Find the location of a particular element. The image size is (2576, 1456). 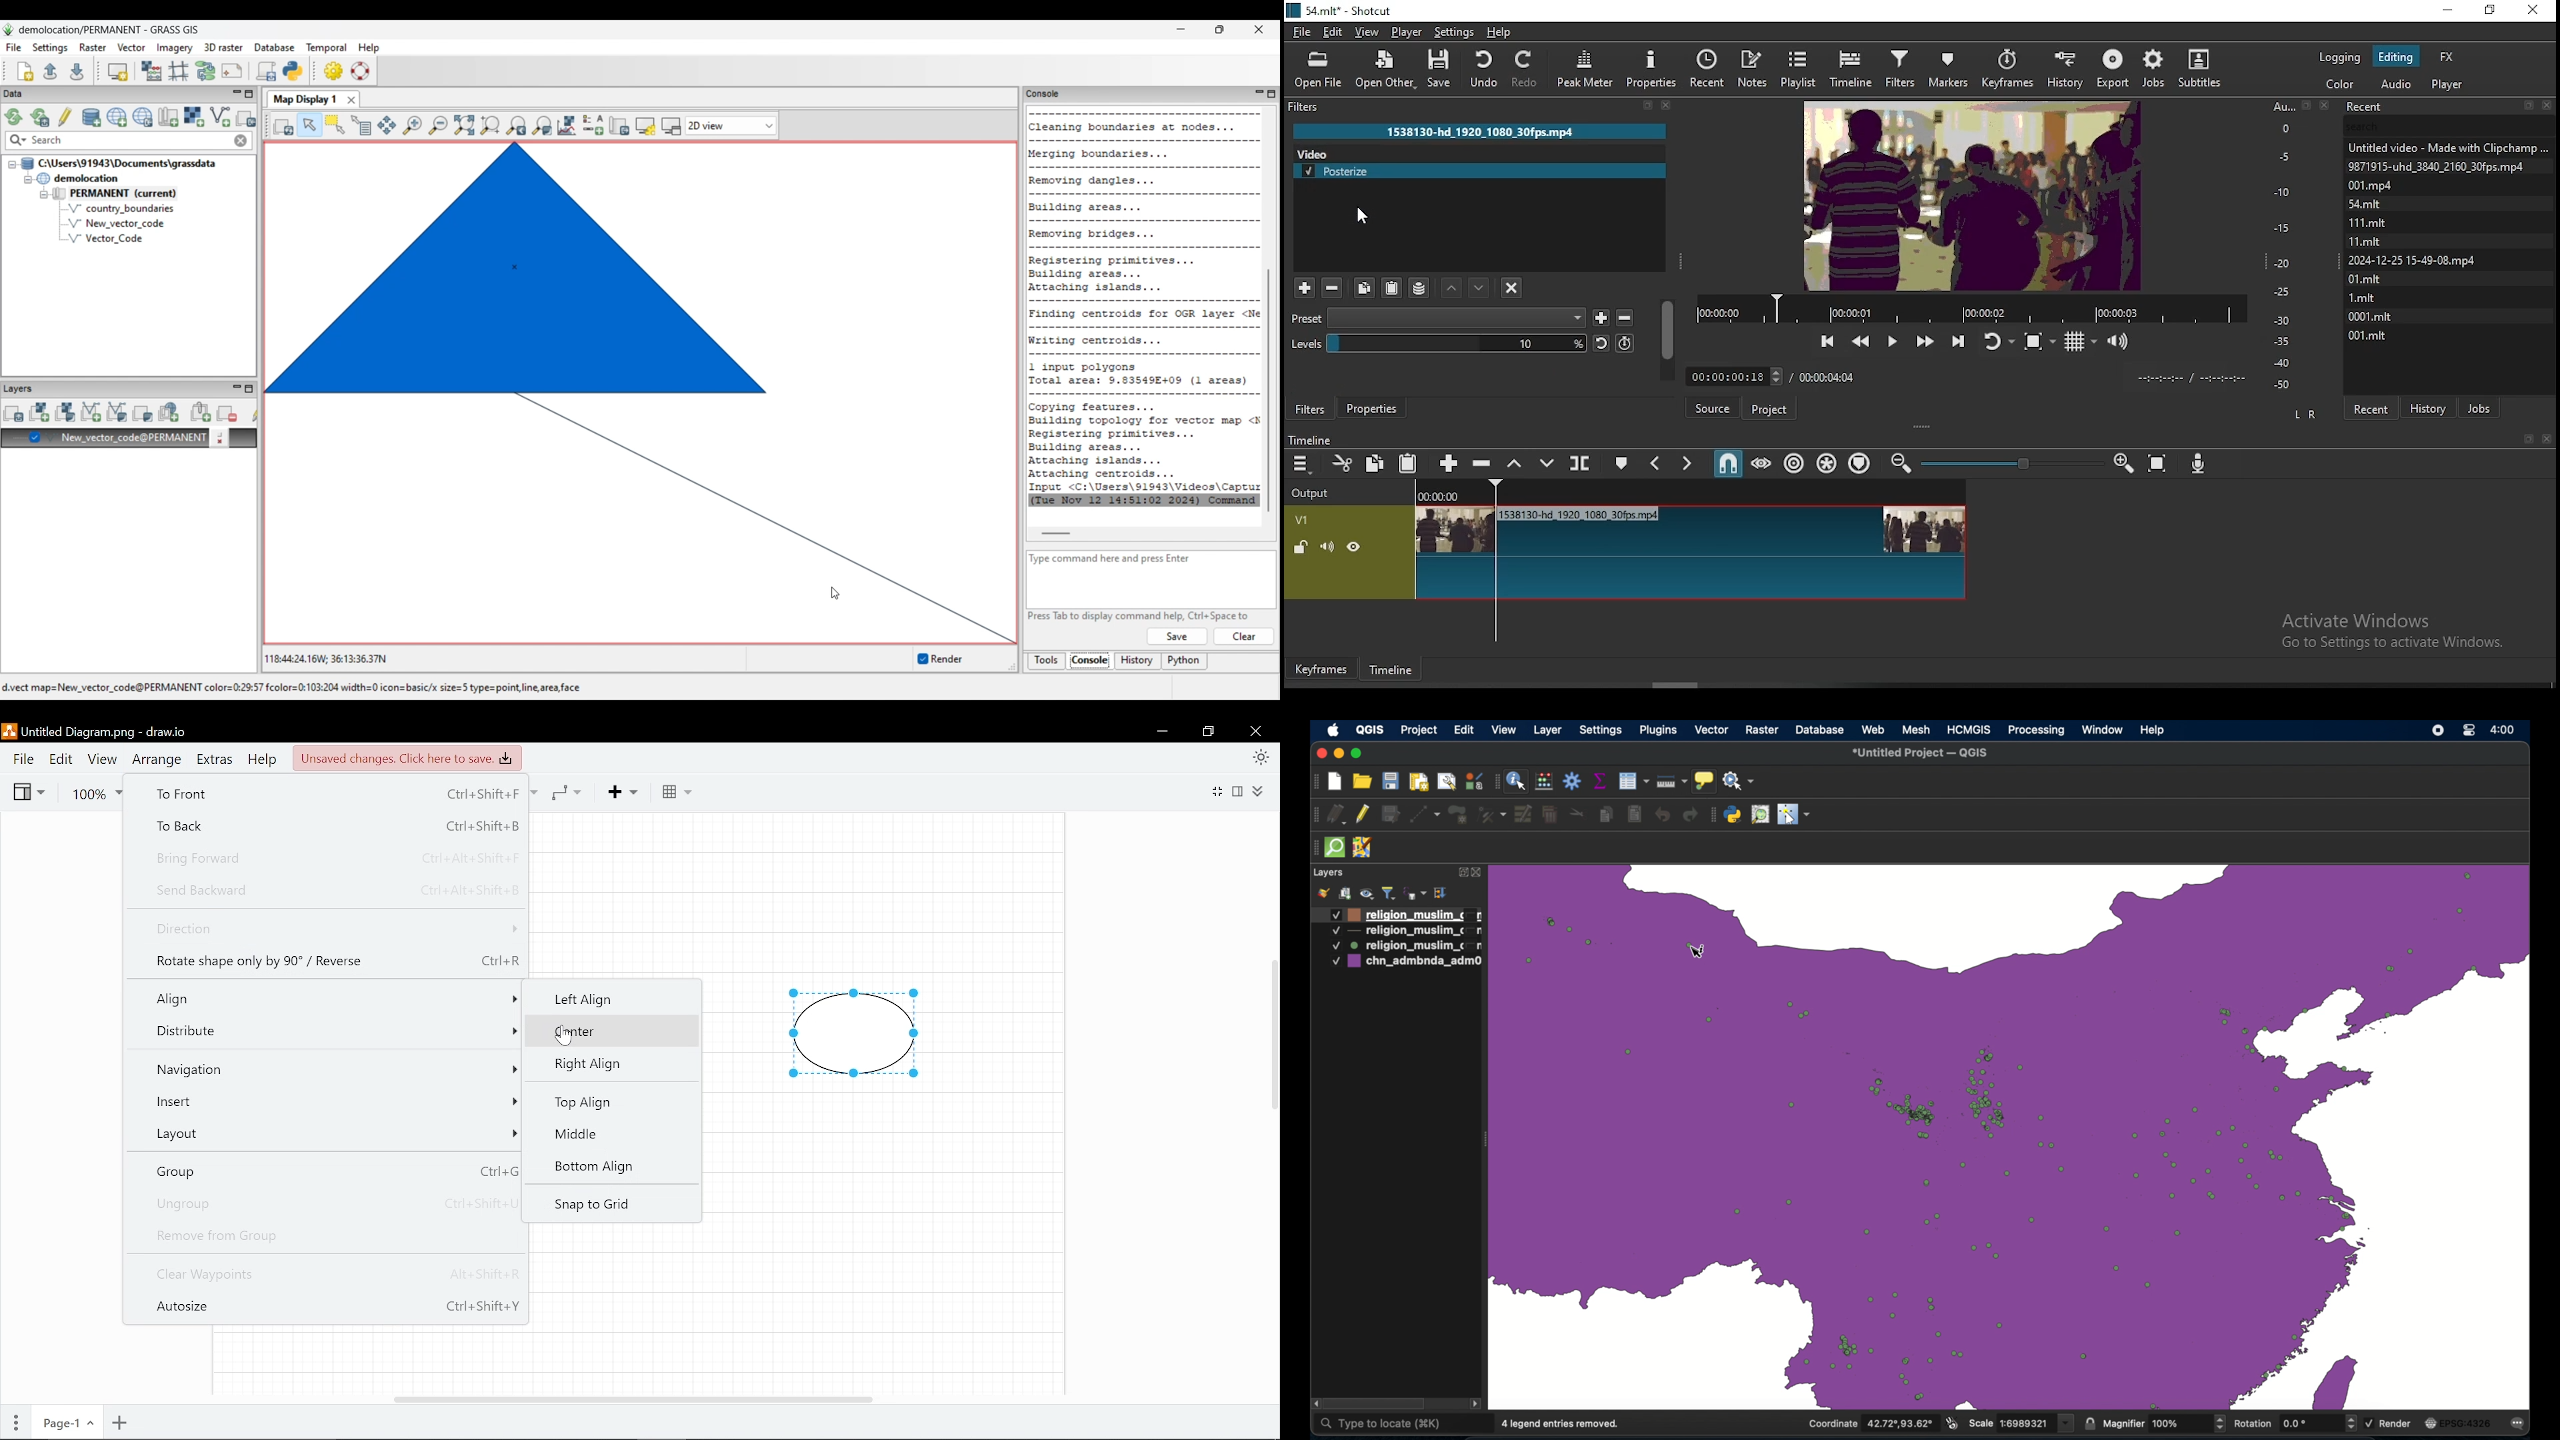

view is located at coordinates (1367, 31).